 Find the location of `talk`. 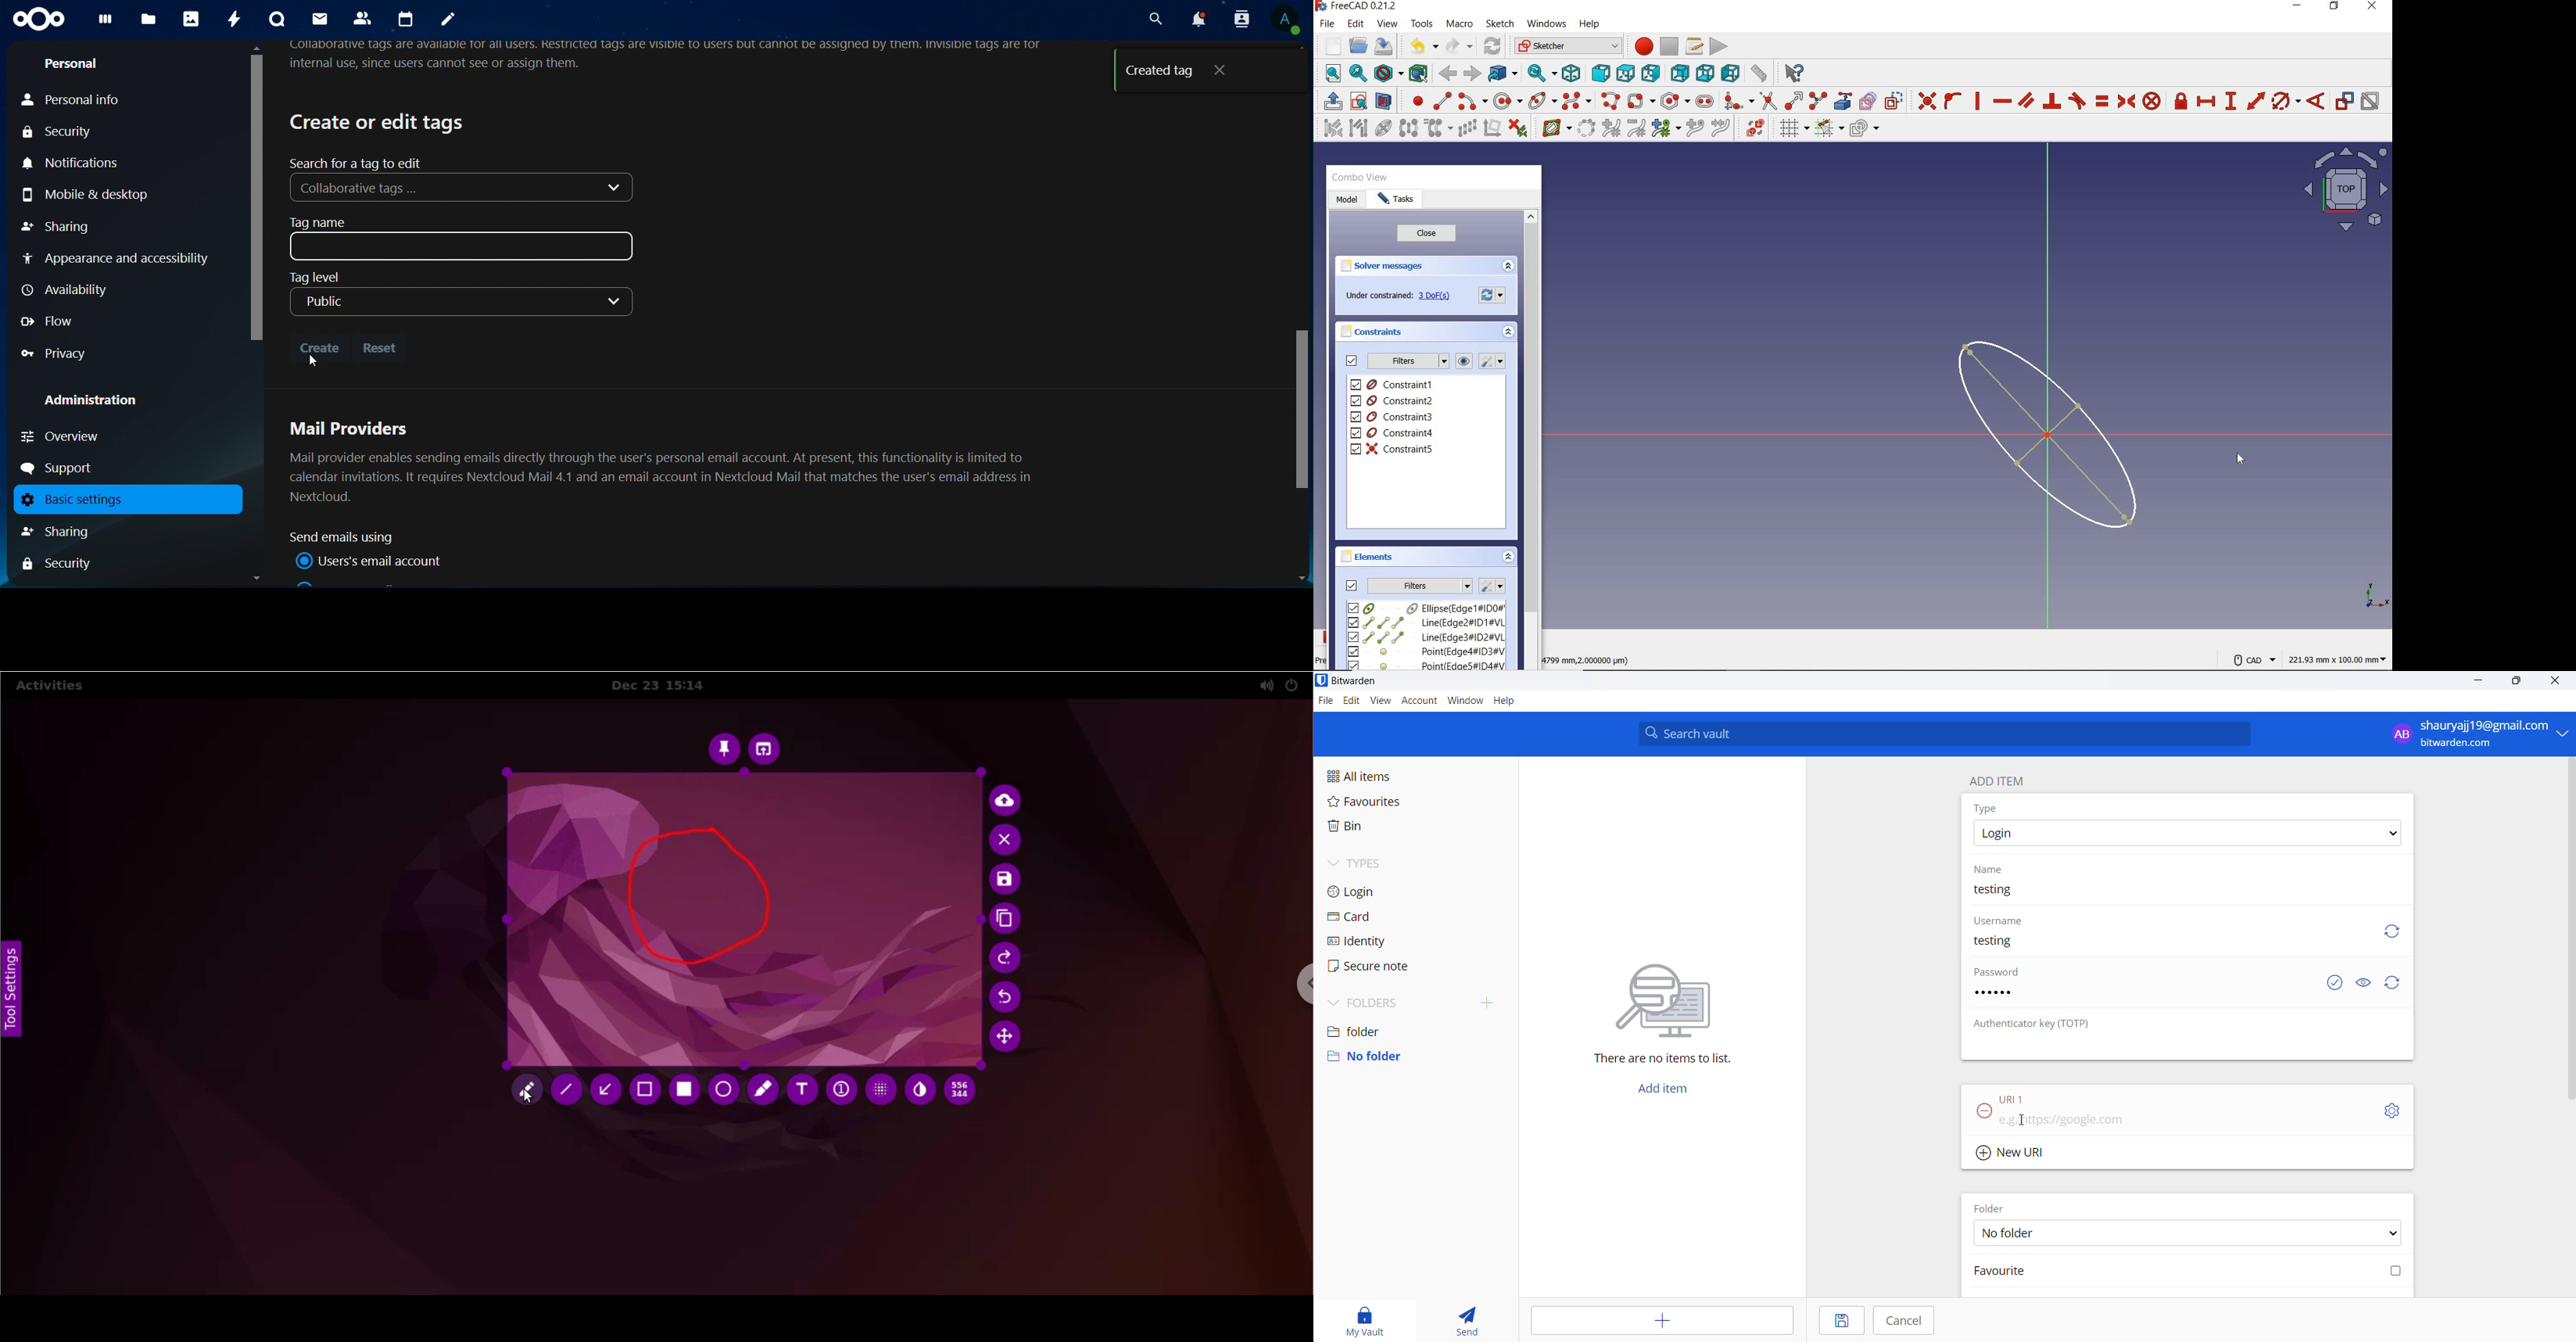

talk is located at coordinates (276, 19).